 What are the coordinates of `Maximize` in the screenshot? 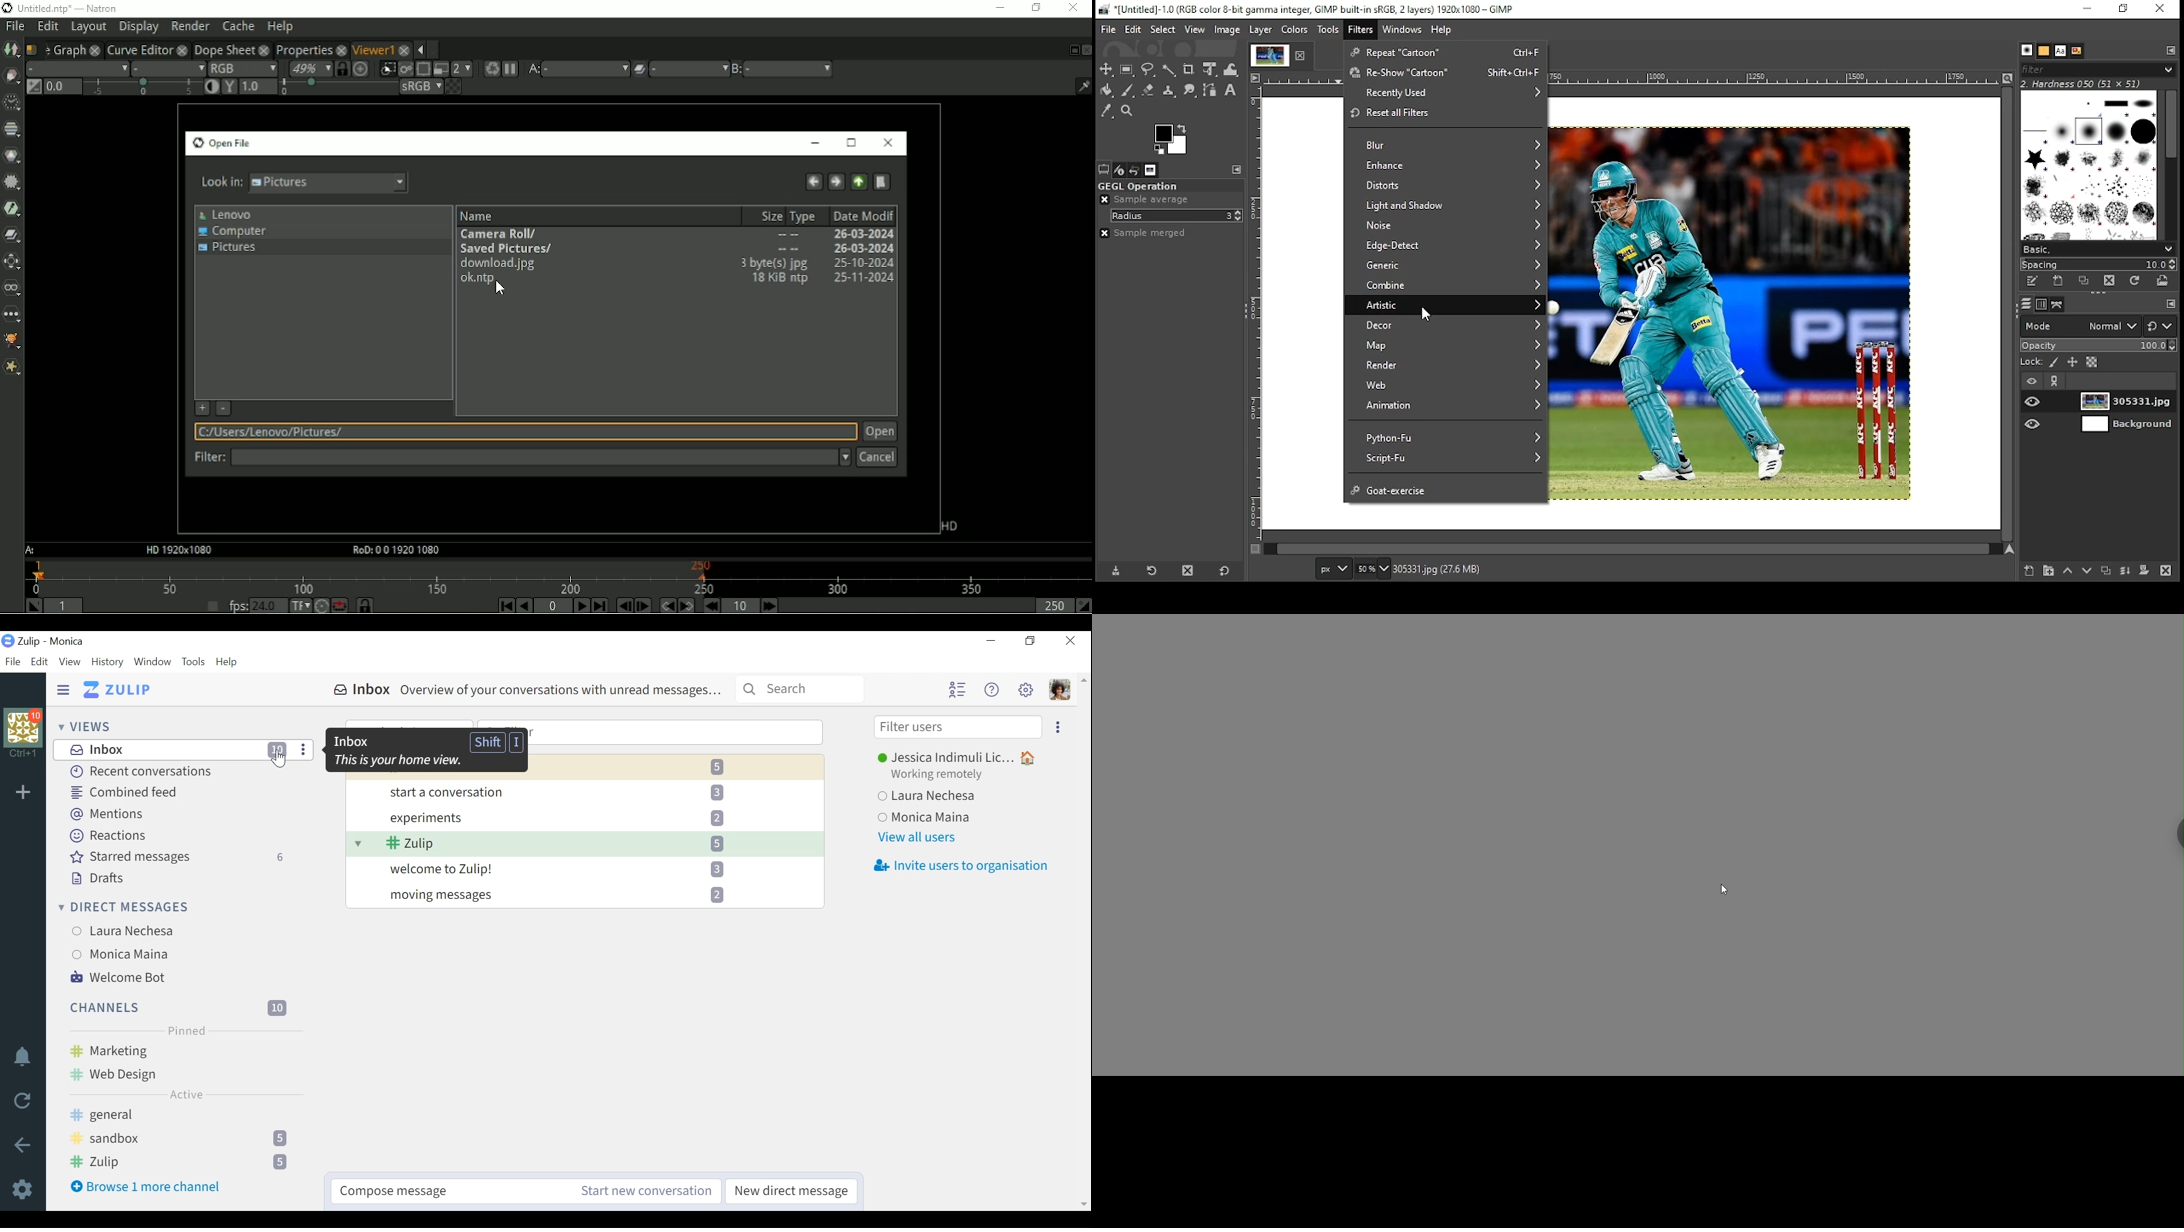 It's located at (852, 143).